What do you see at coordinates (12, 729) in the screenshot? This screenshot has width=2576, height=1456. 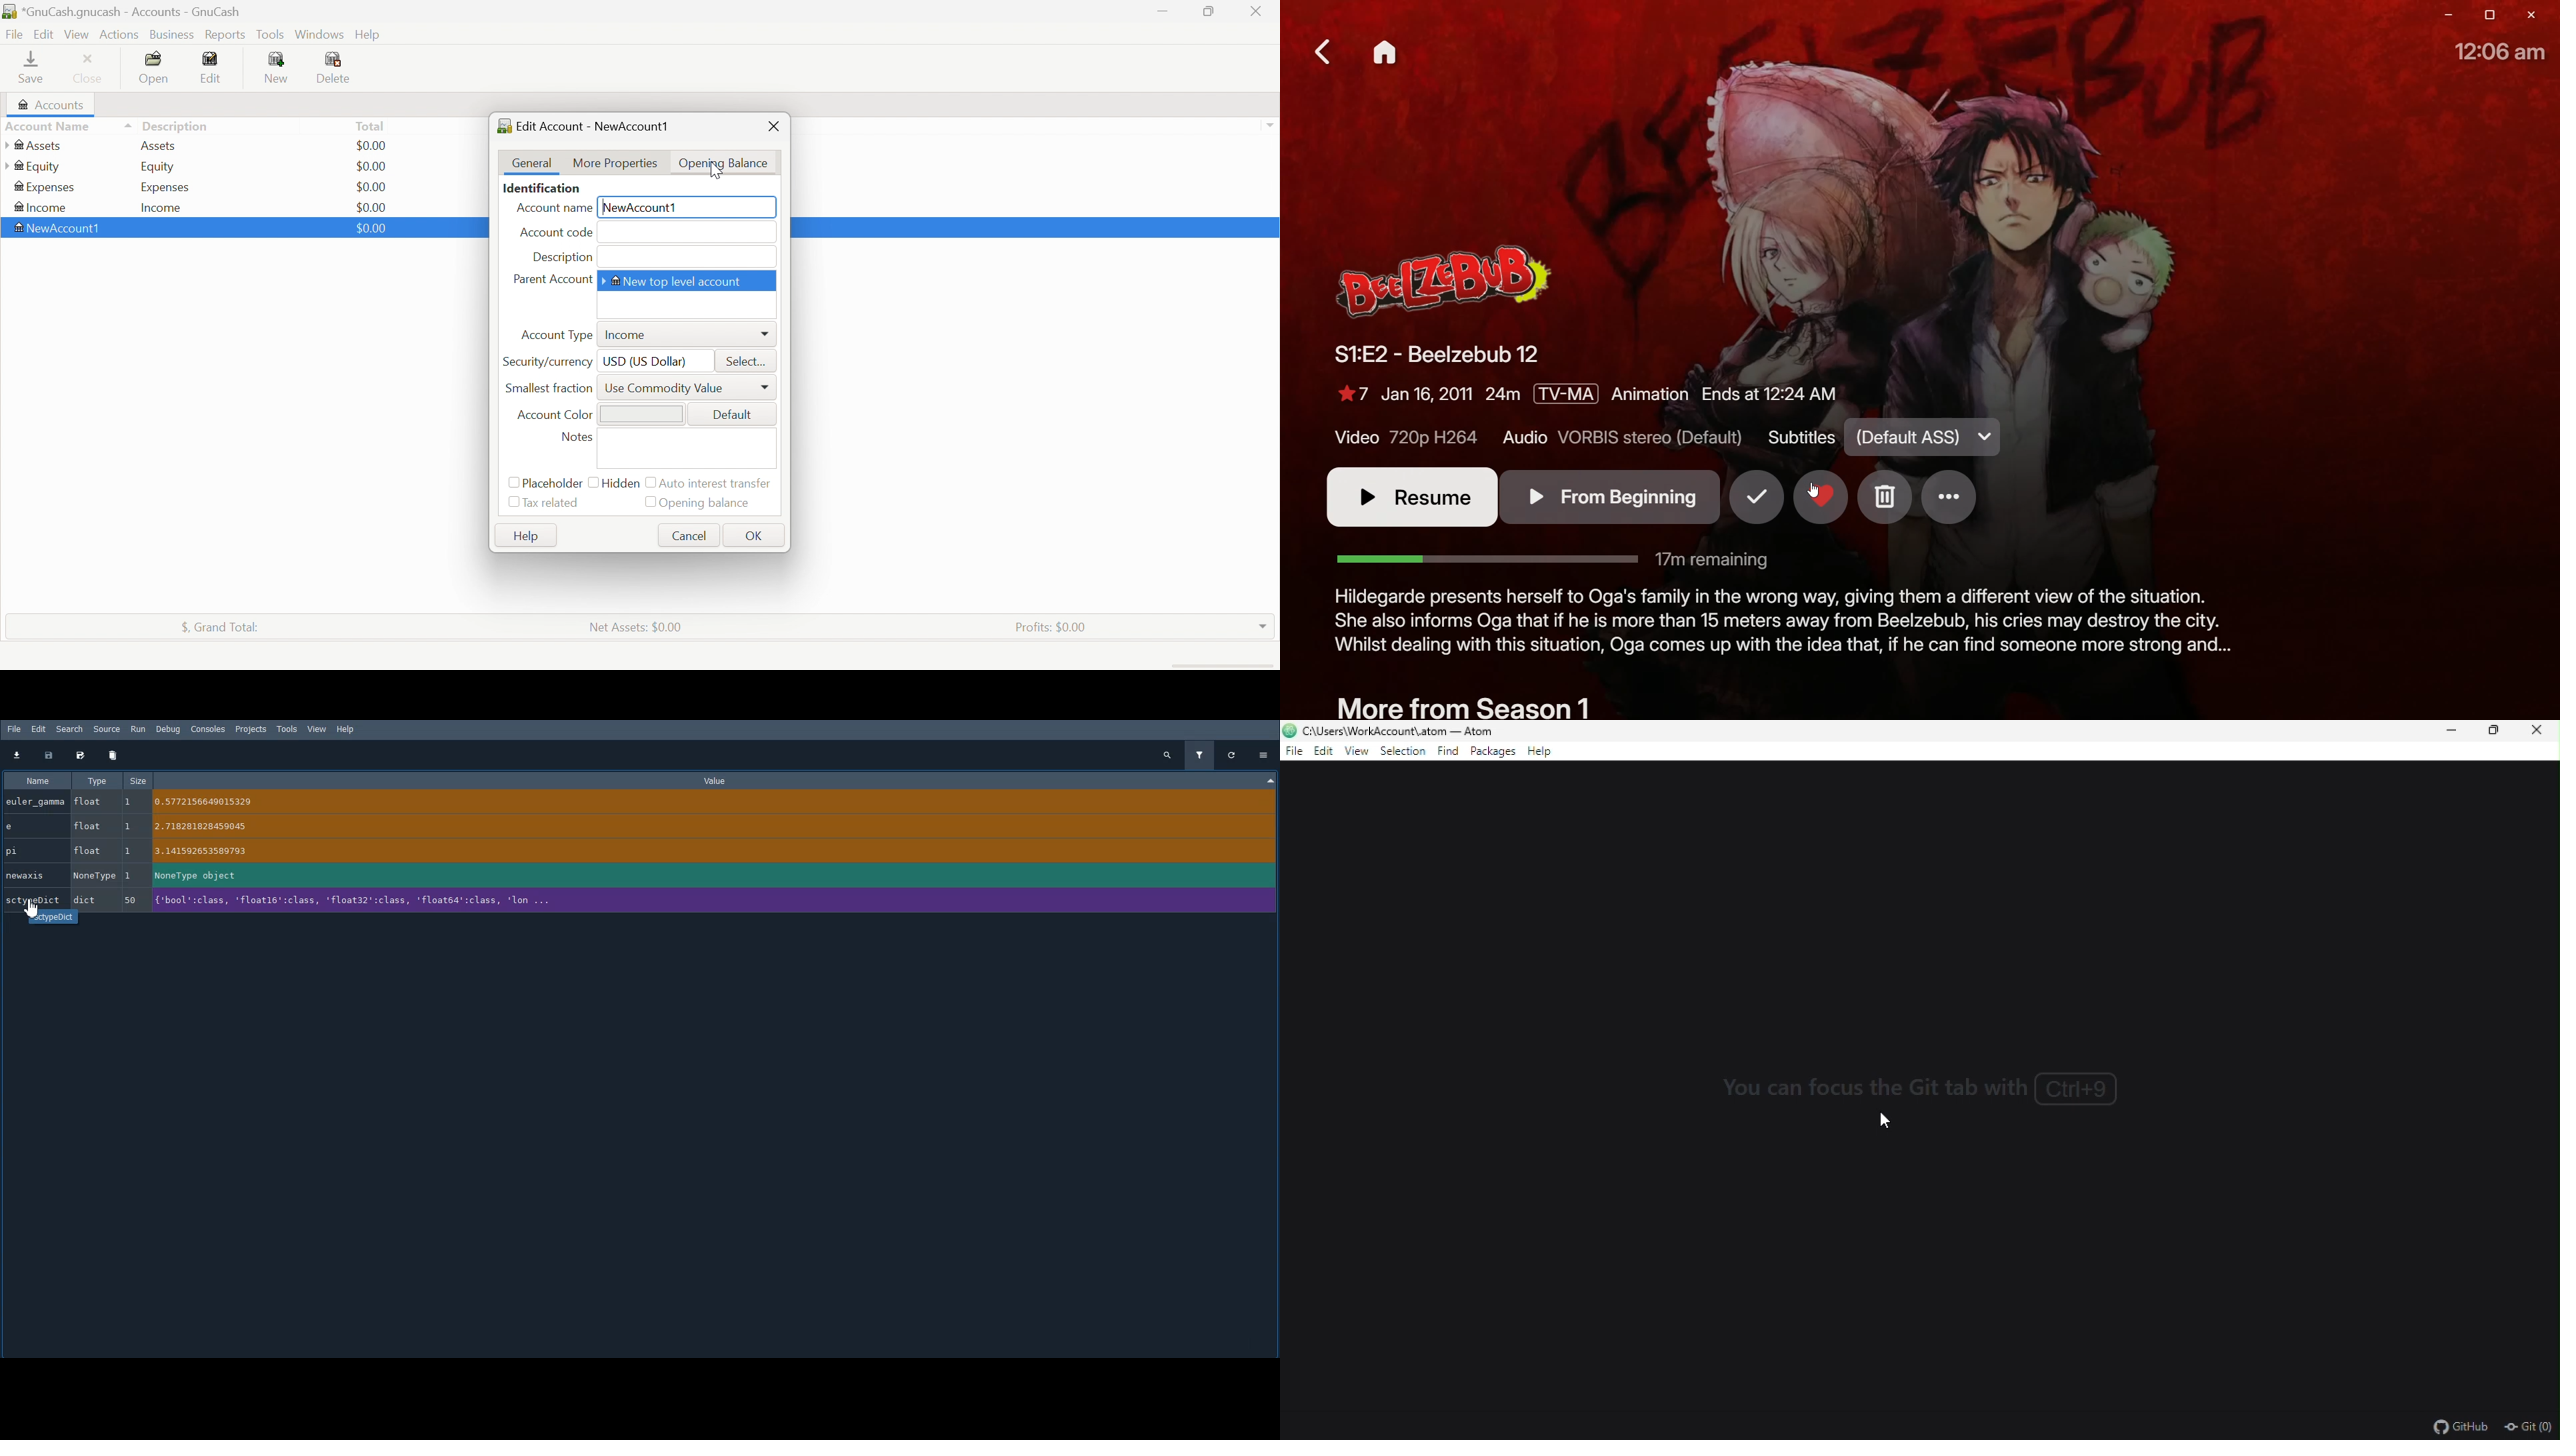 I see `File` at bounding box center [12, 729].